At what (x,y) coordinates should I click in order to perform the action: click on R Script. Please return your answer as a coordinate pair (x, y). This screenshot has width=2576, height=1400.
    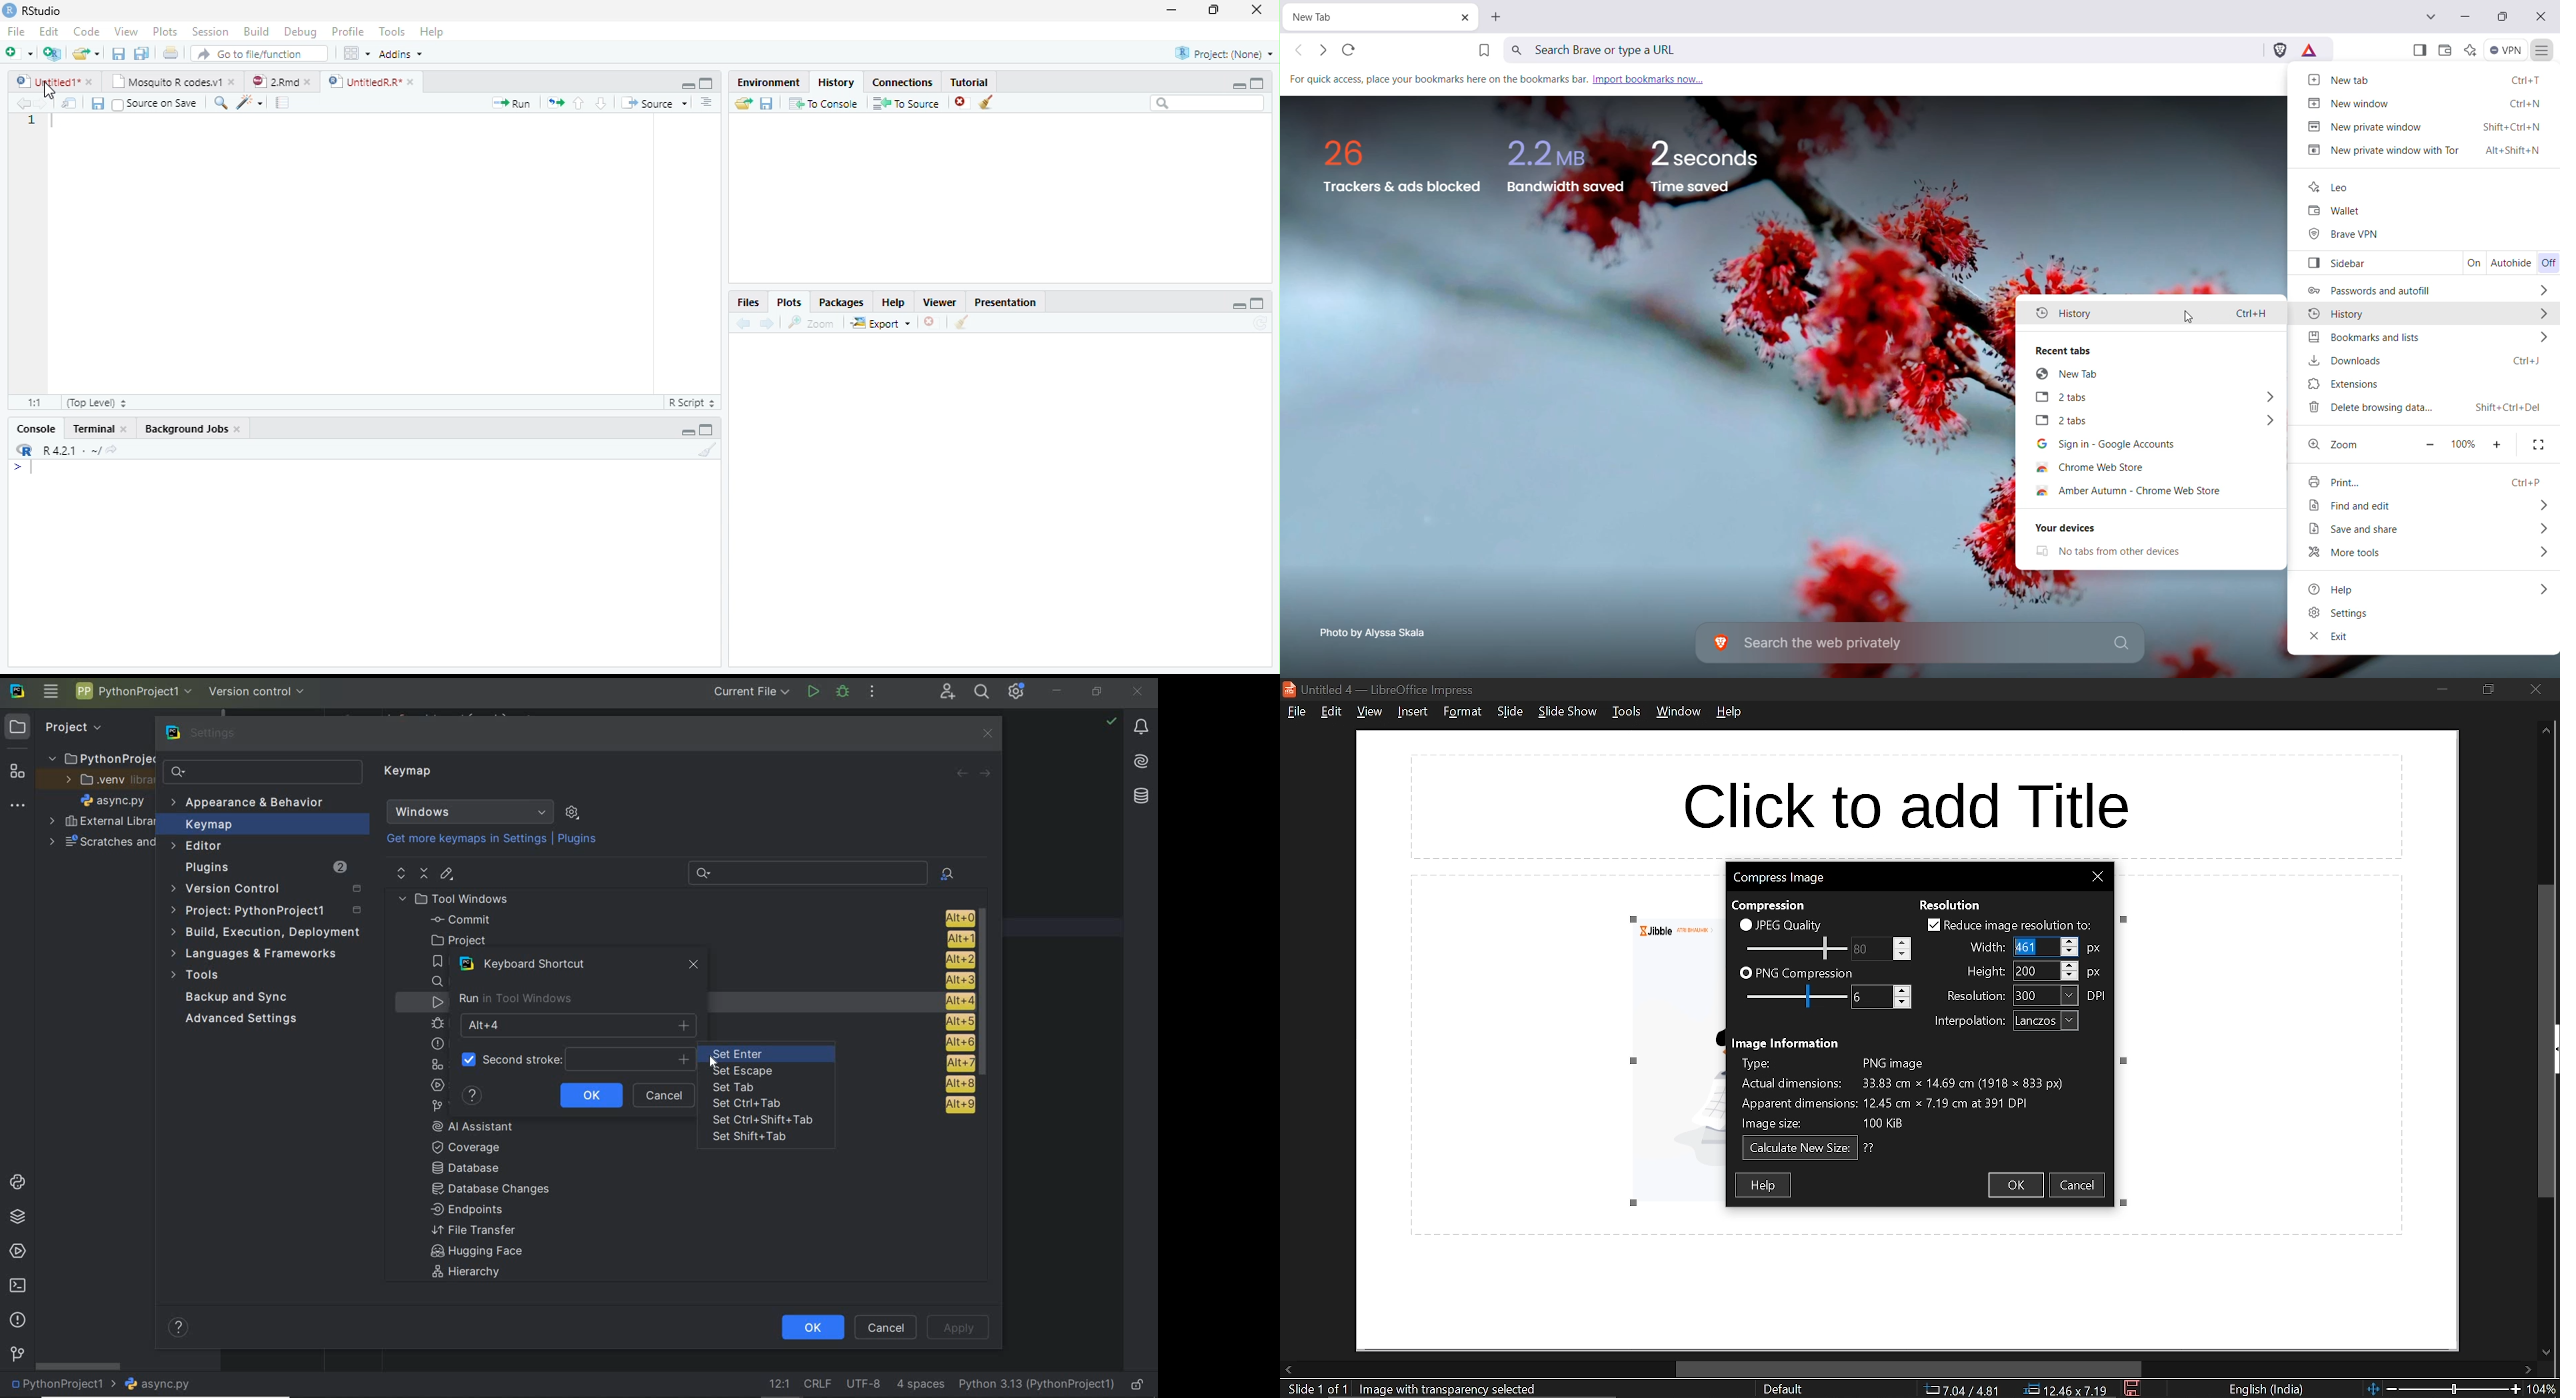
    Looking at the image, I should click on (692, 404).